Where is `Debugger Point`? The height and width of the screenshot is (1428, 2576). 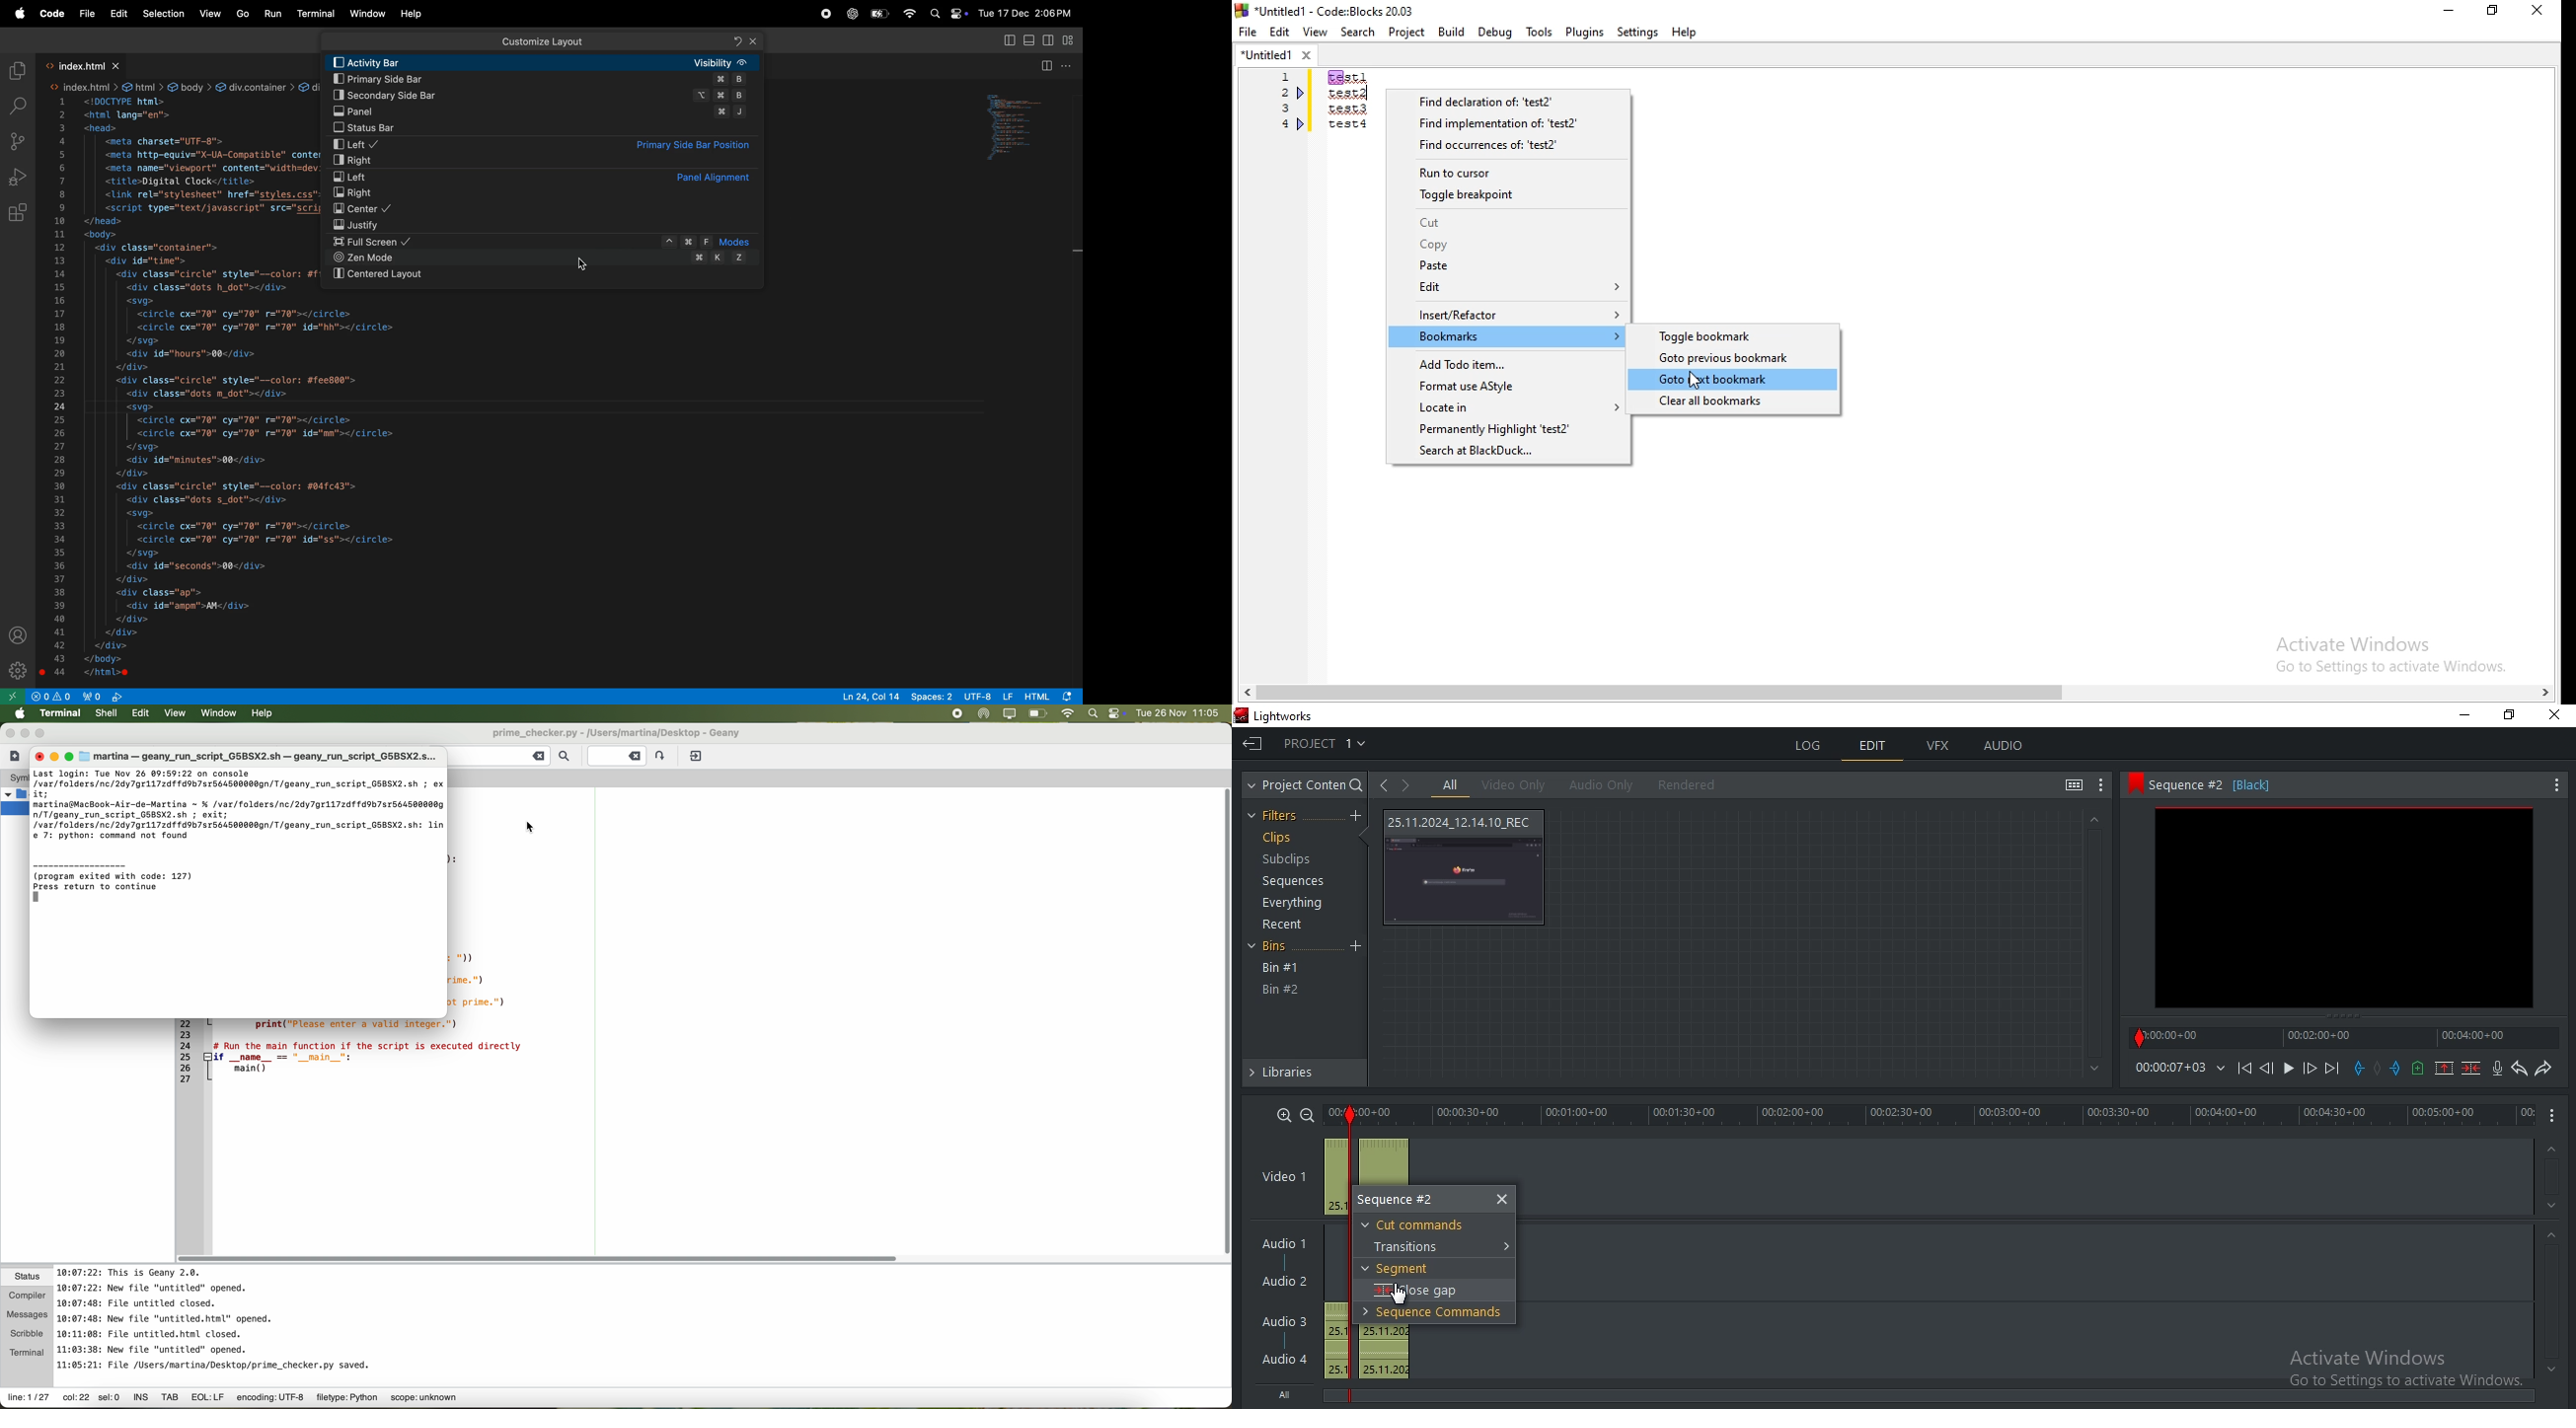 Debugger Point is located at coordinates (1302, 126).